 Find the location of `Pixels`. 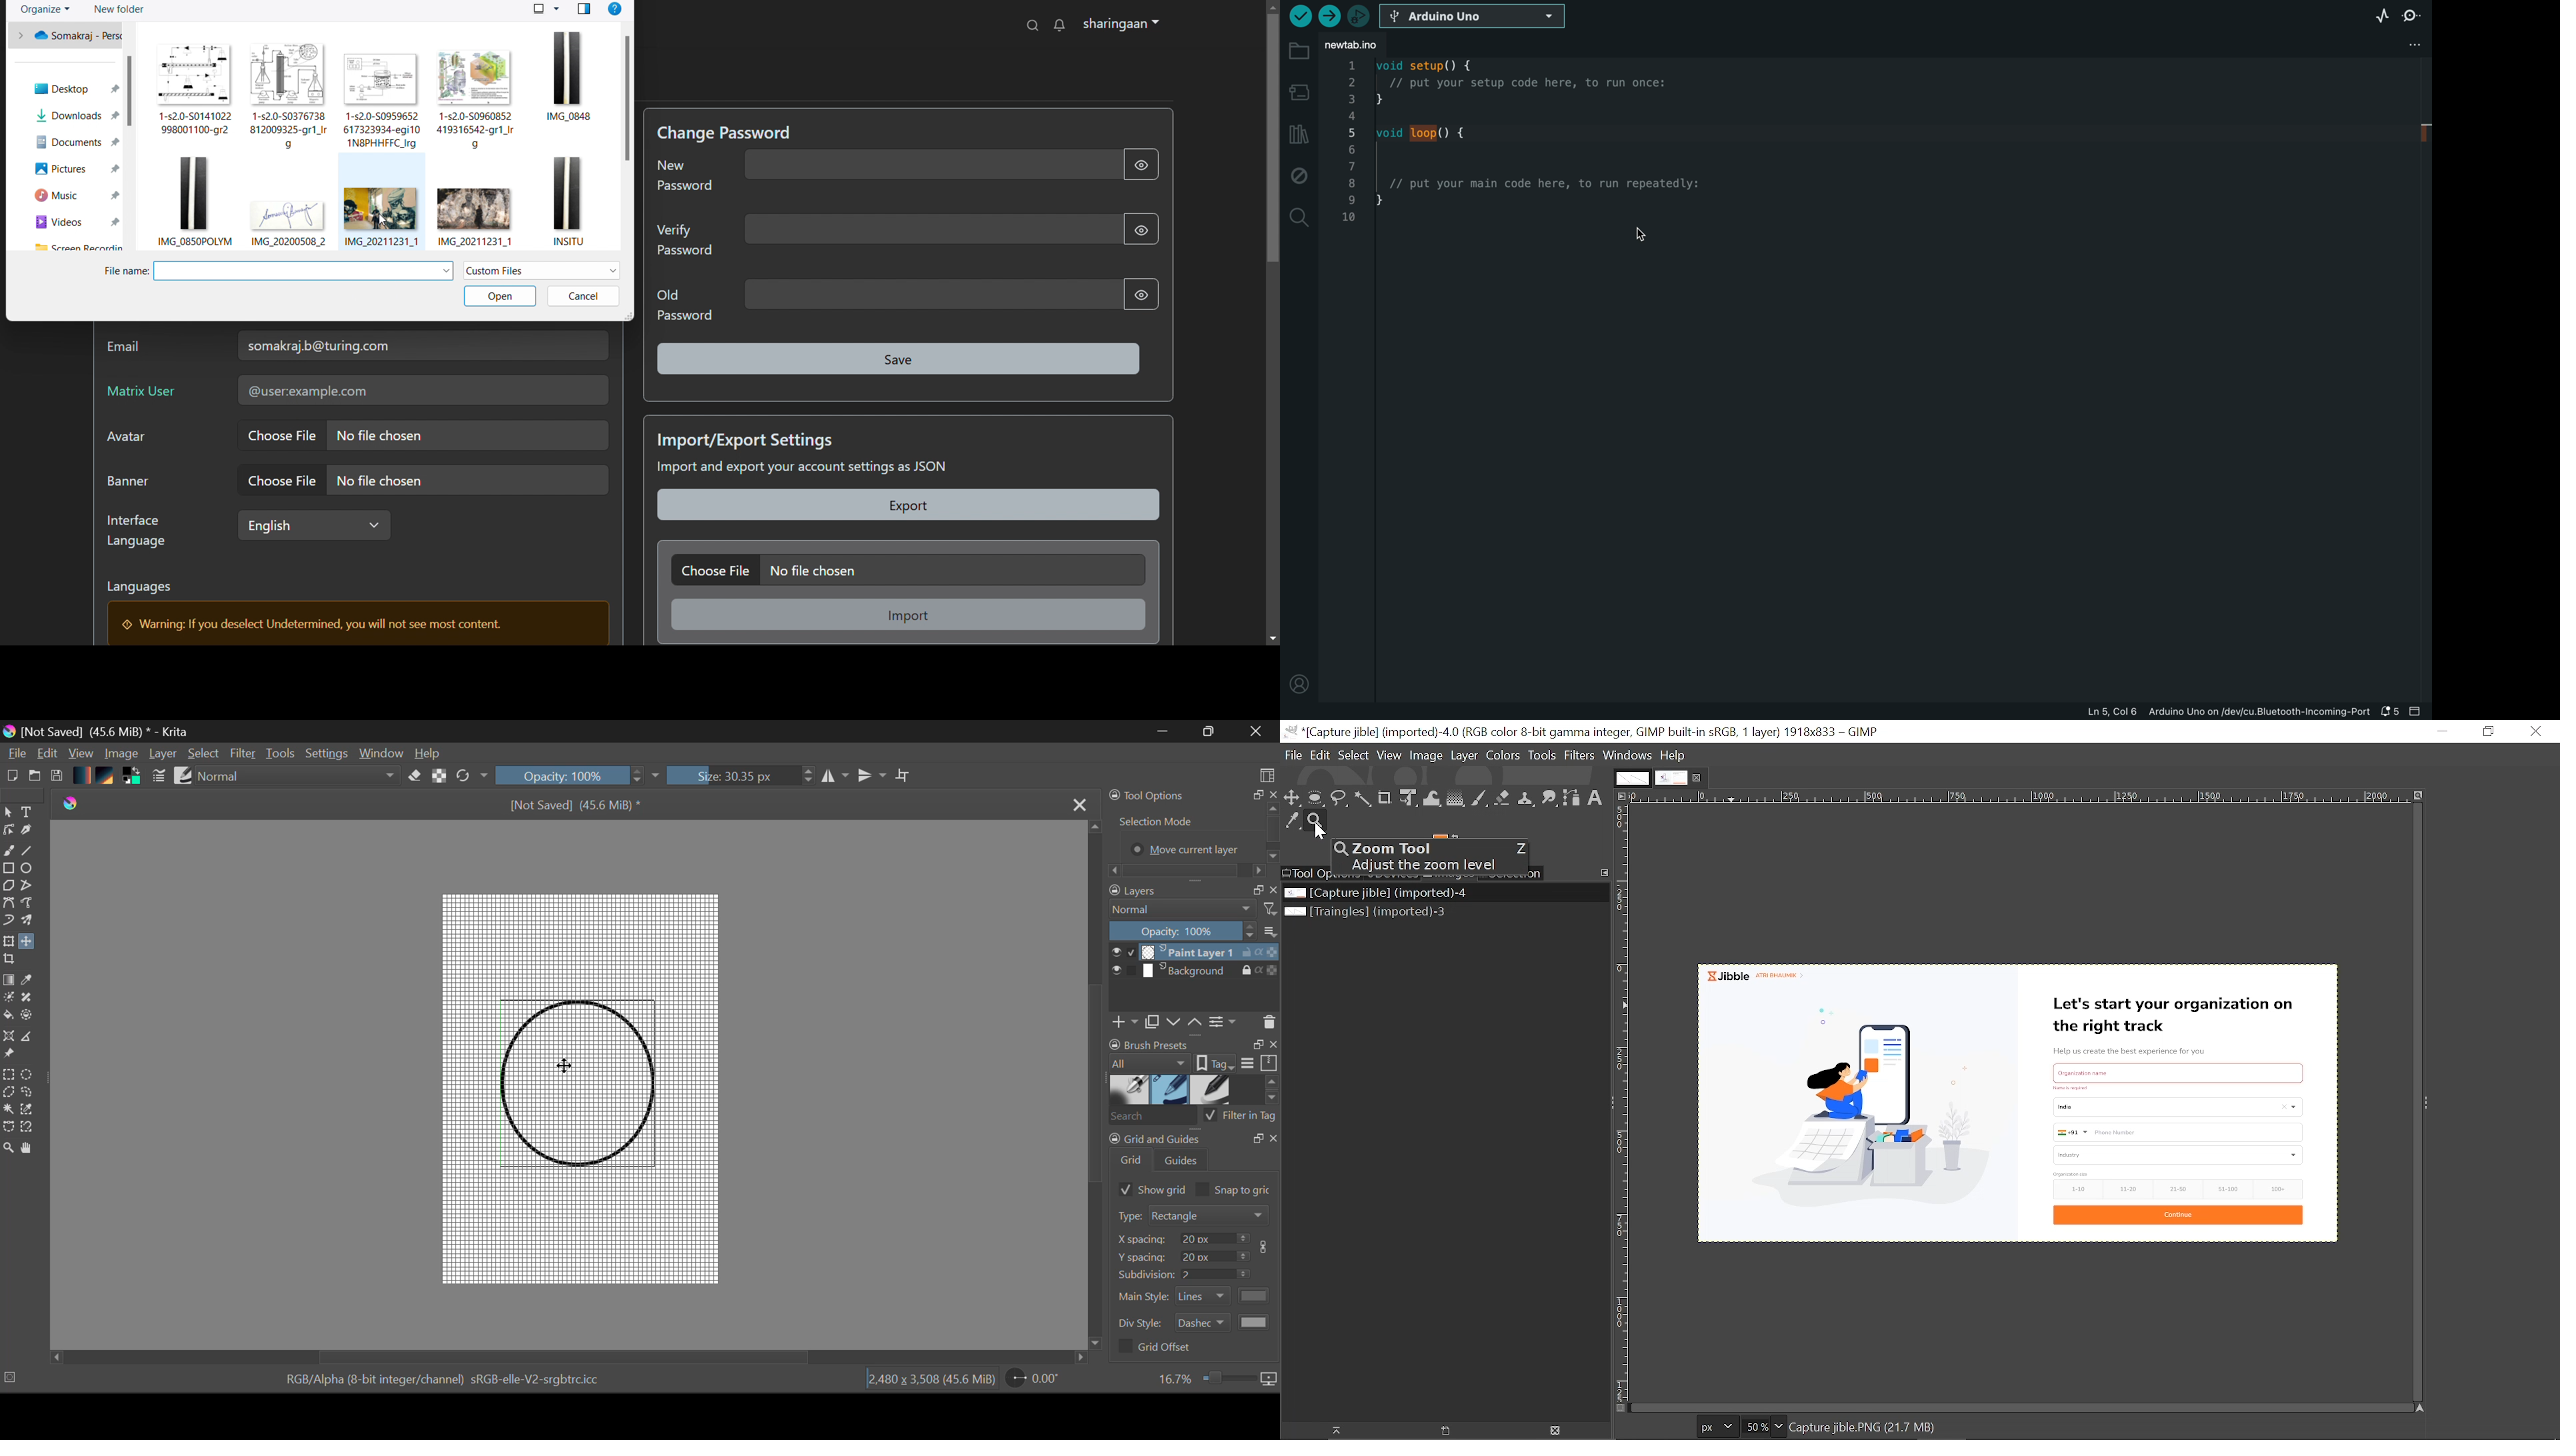

Pixels is located at coordinates (1718, 1426).